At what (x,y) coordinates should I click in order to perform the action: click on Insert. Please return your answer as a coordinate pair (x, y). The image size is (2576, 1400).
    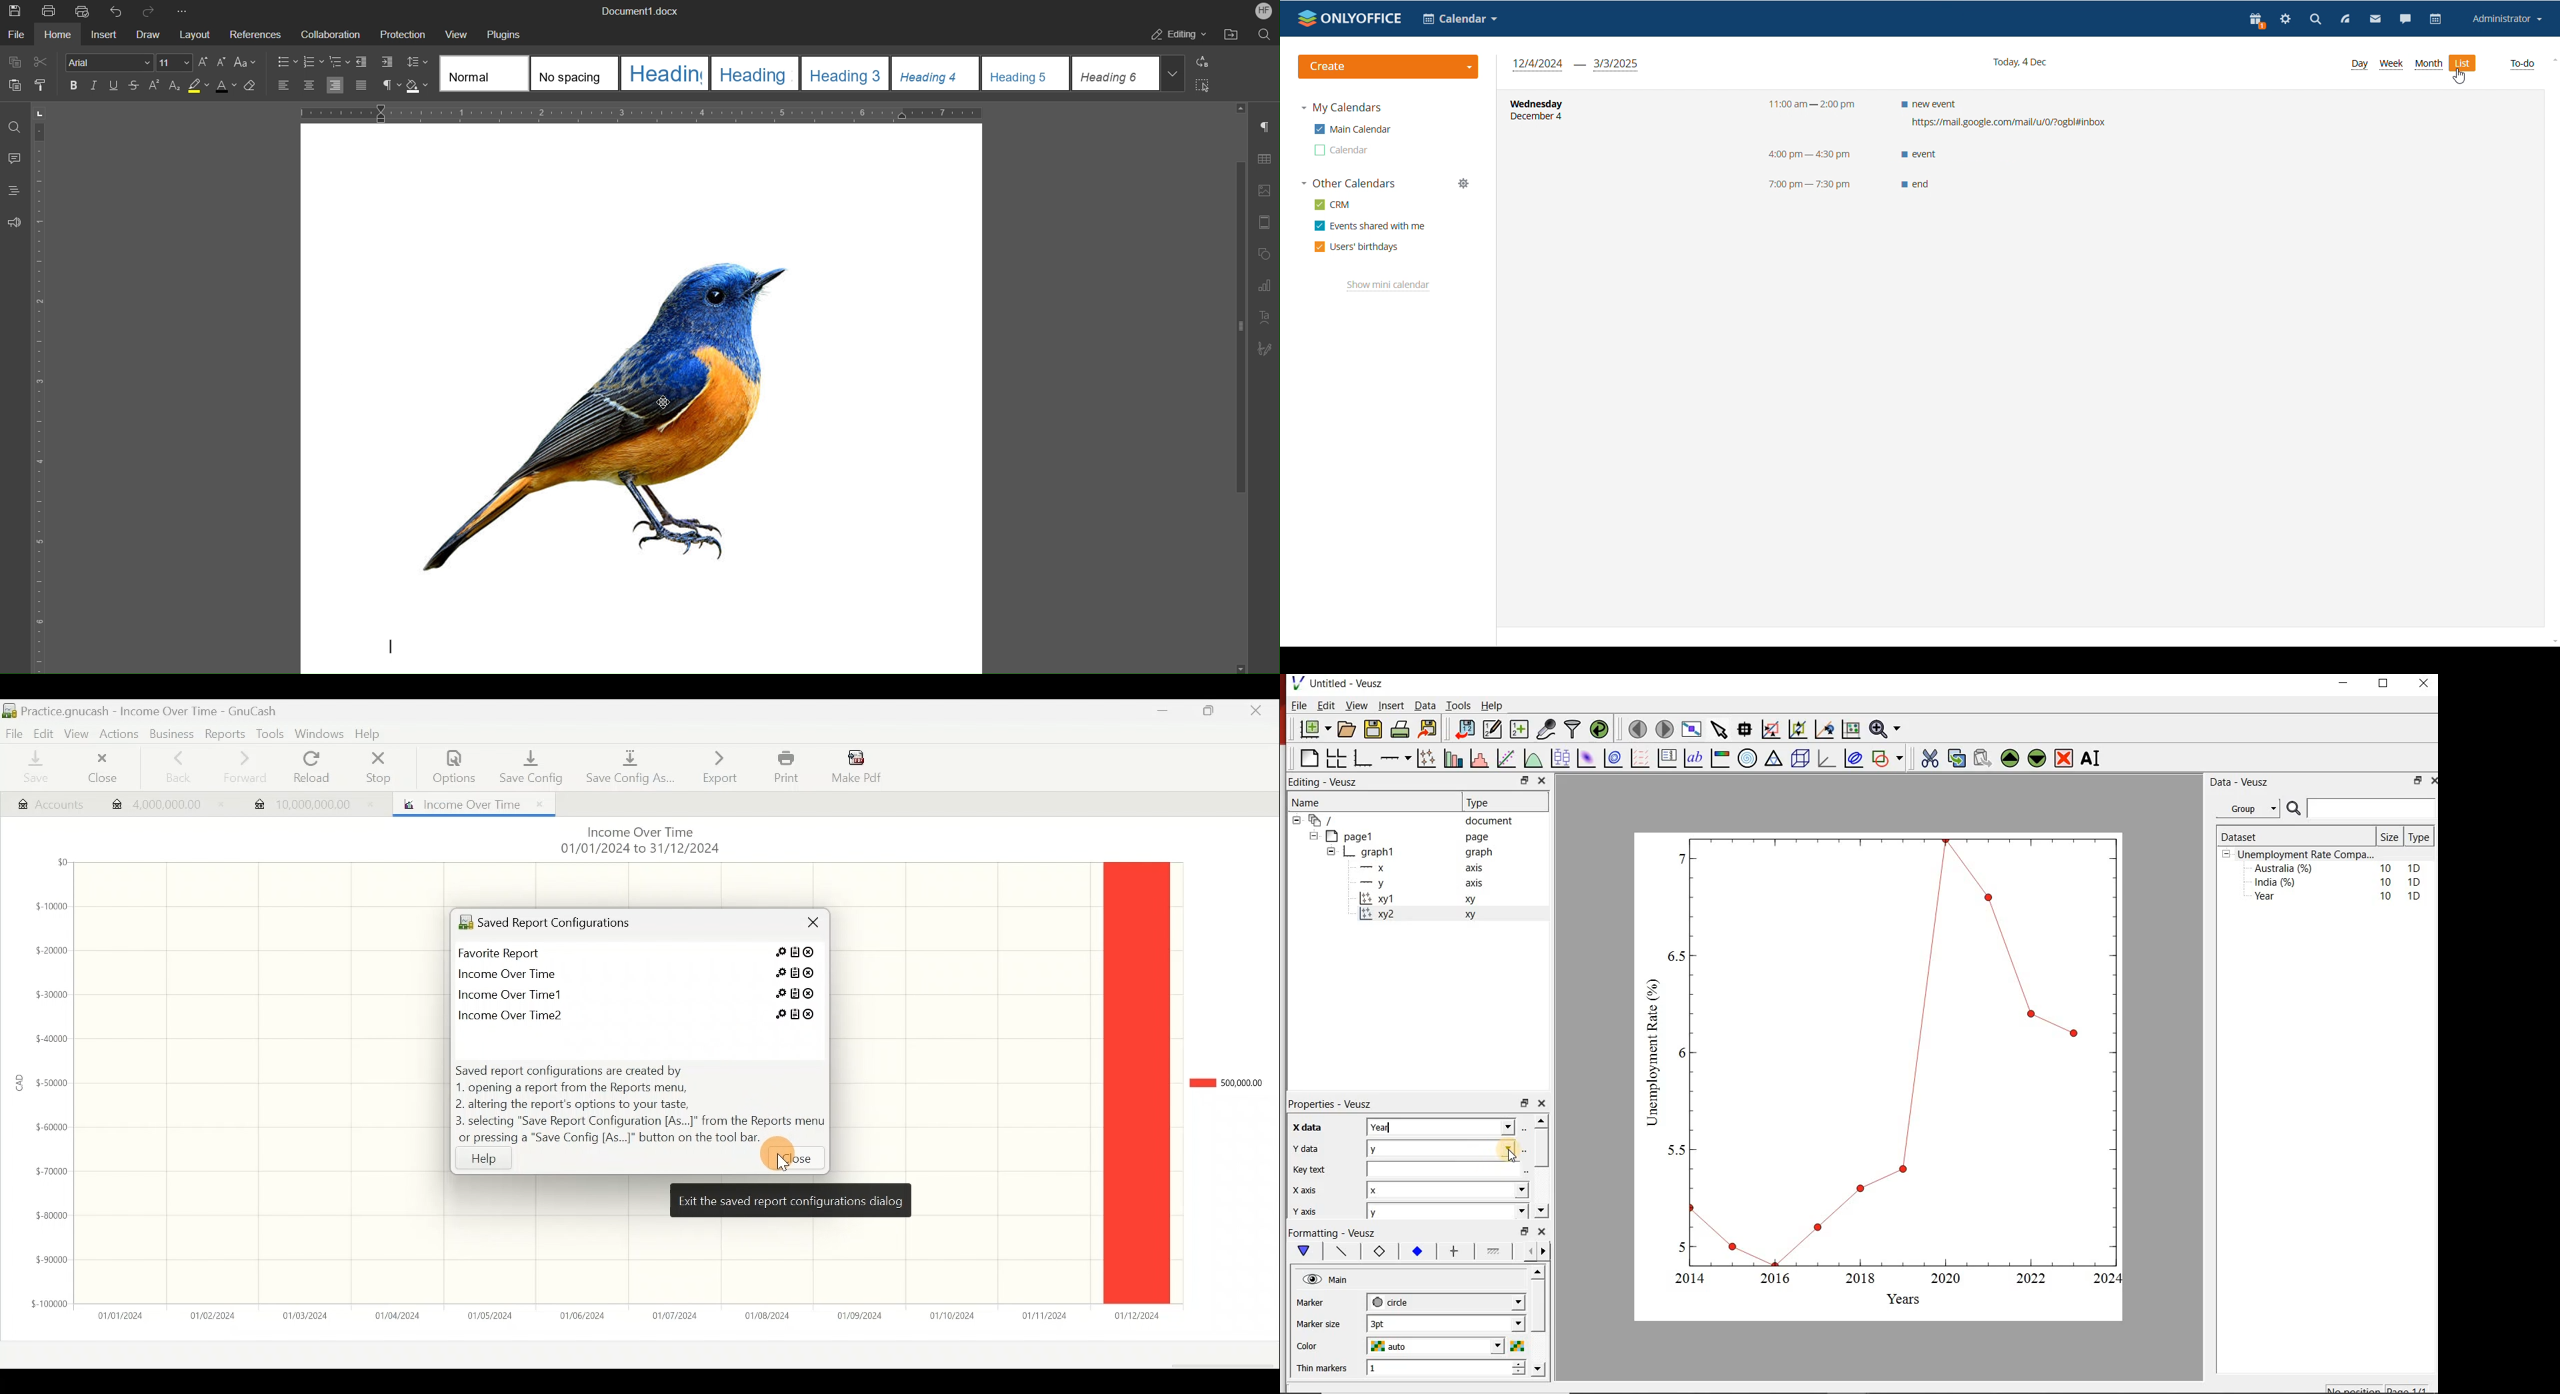
    Looking at the image, I should click on (105, 33).